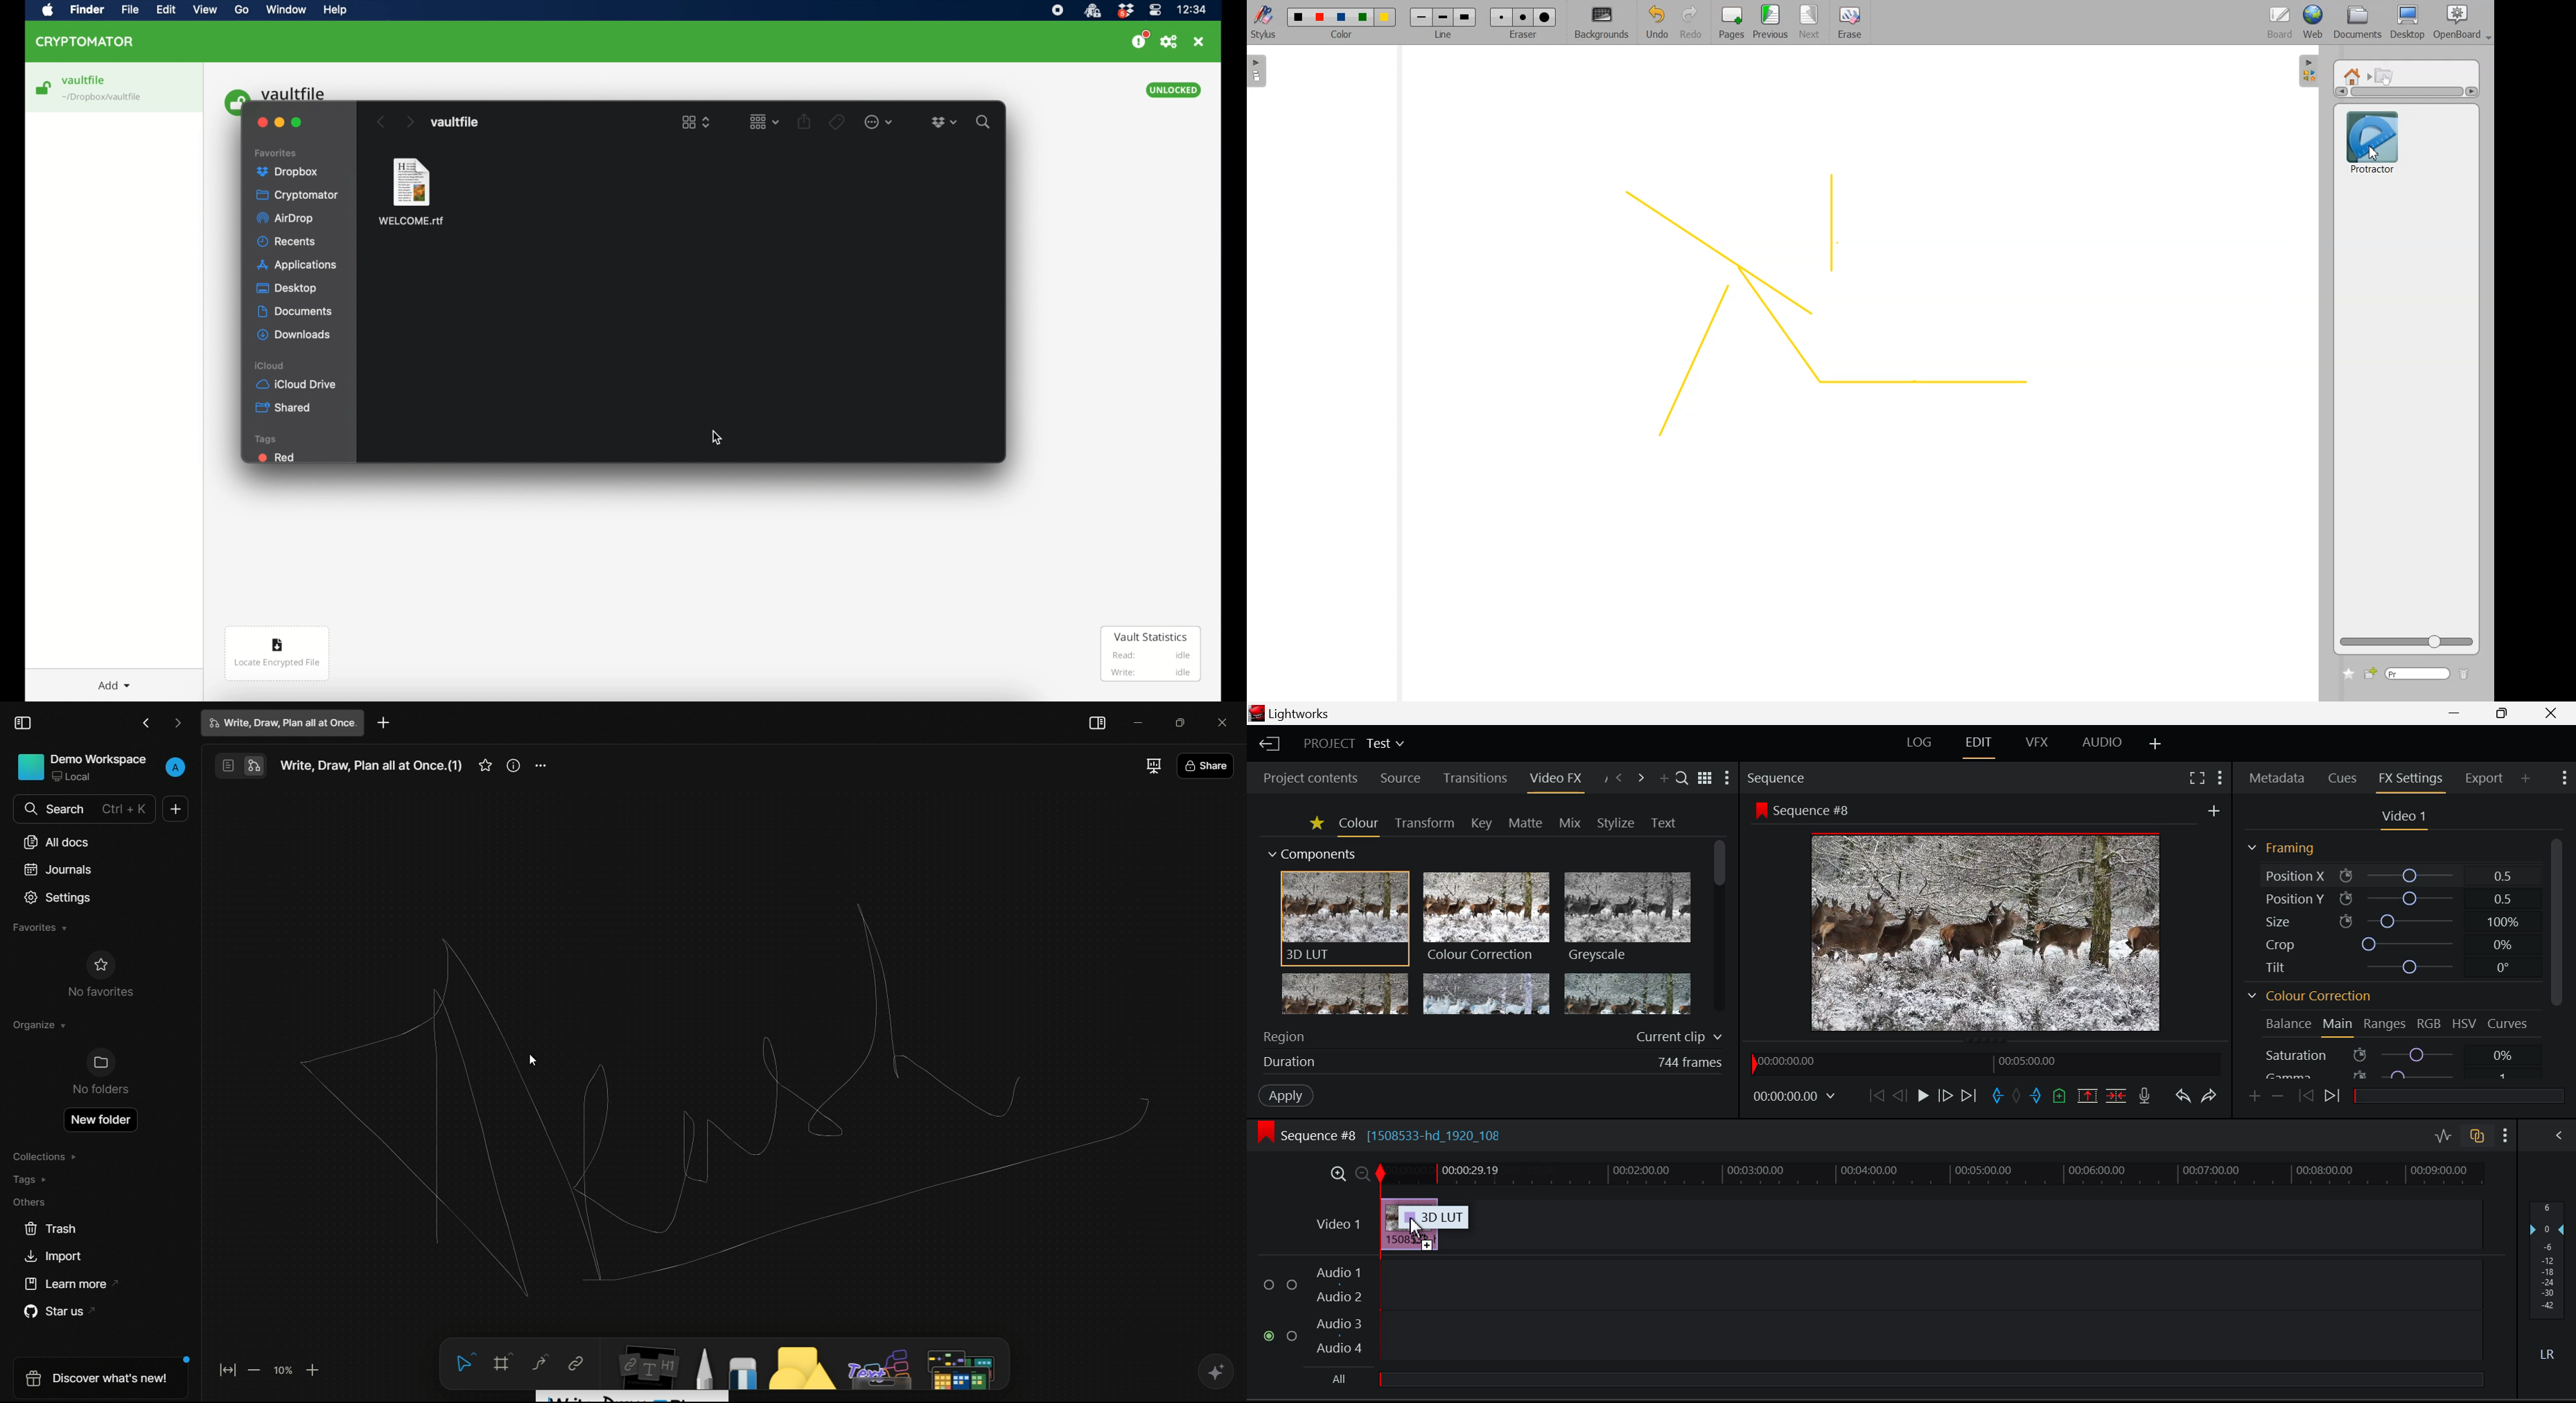 The image size is (2576, 1428). I want to click on Remove all marks, so click(2018, 1098).